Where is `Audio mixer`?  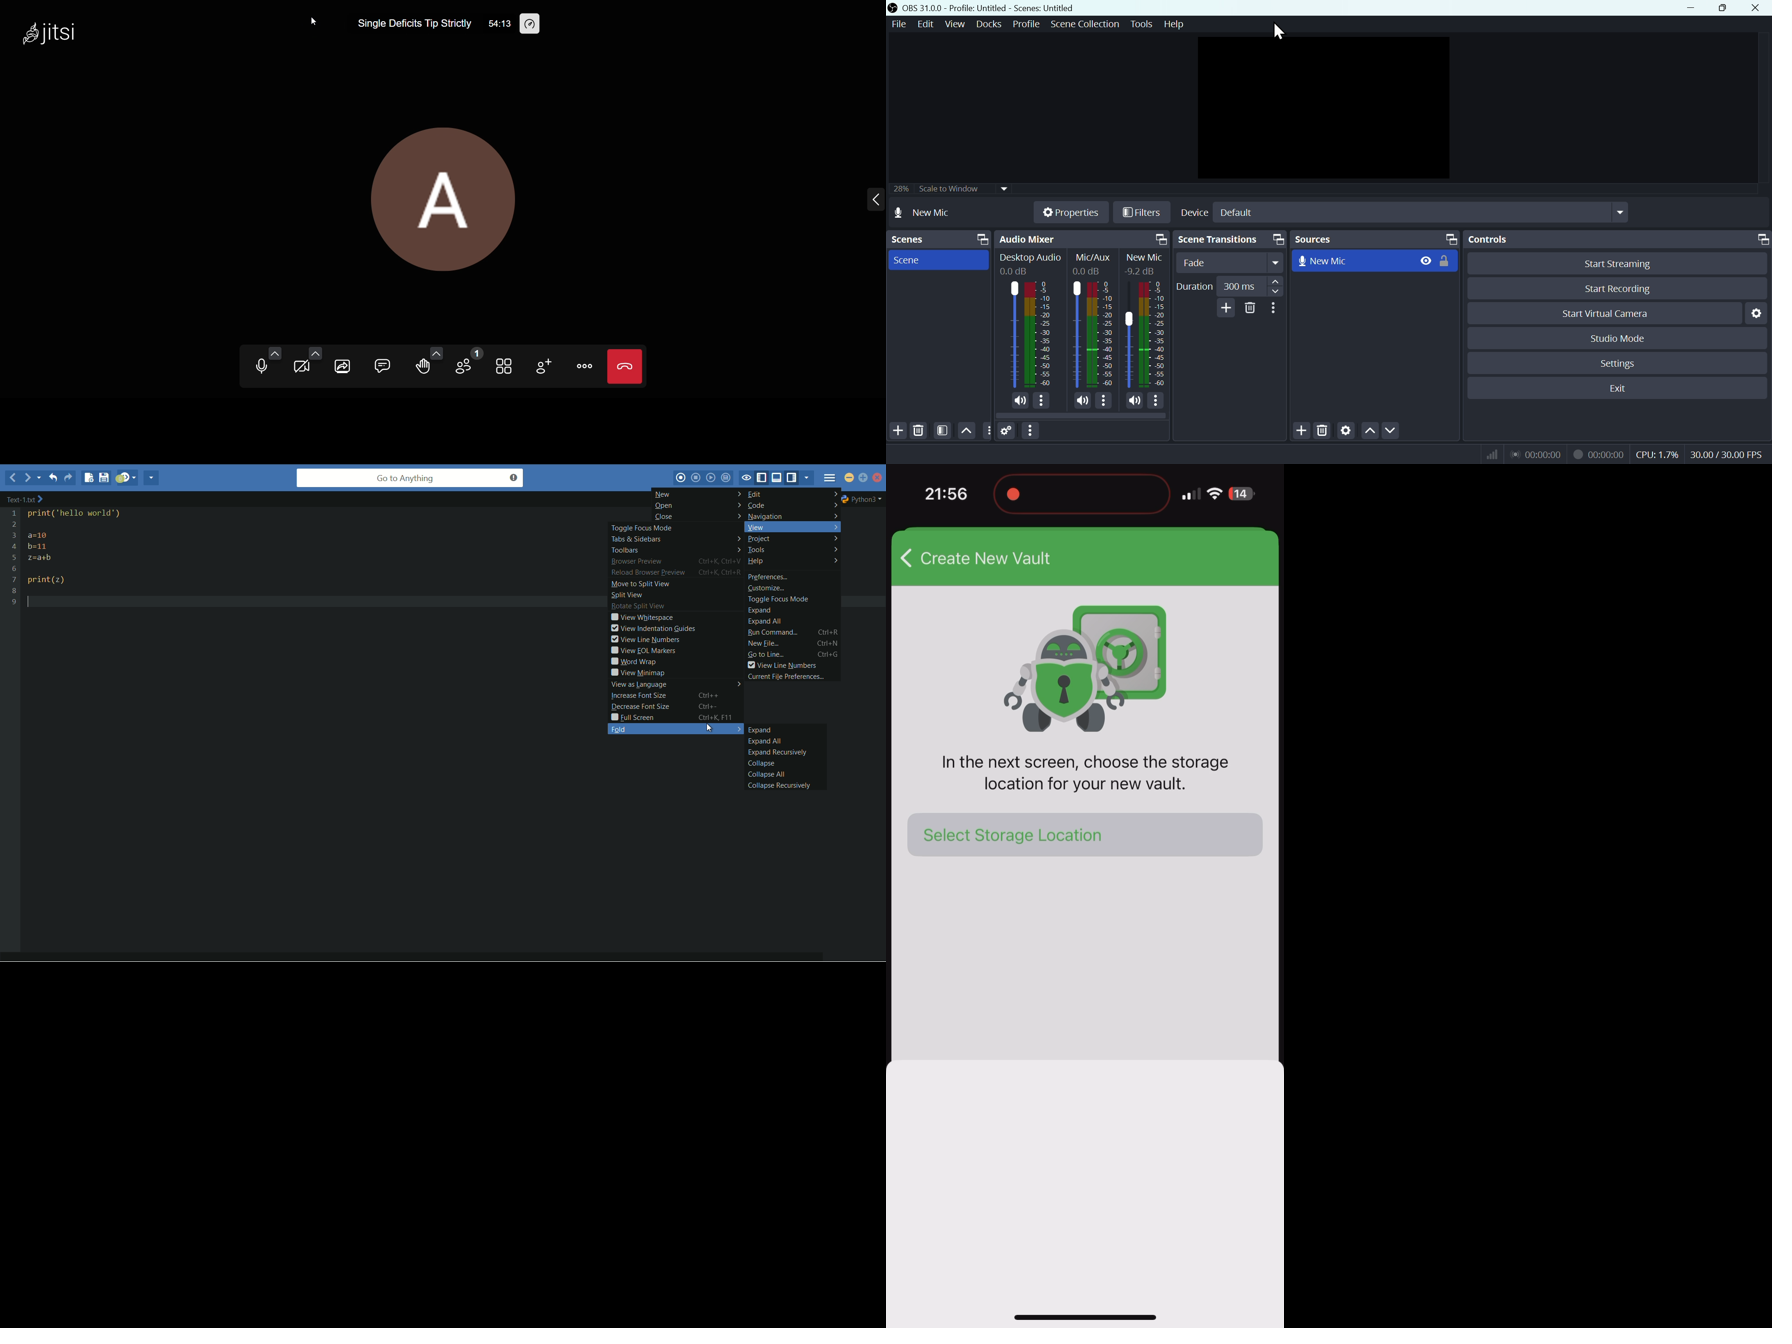
Audio mixer is located at coordinates (1080, 239).